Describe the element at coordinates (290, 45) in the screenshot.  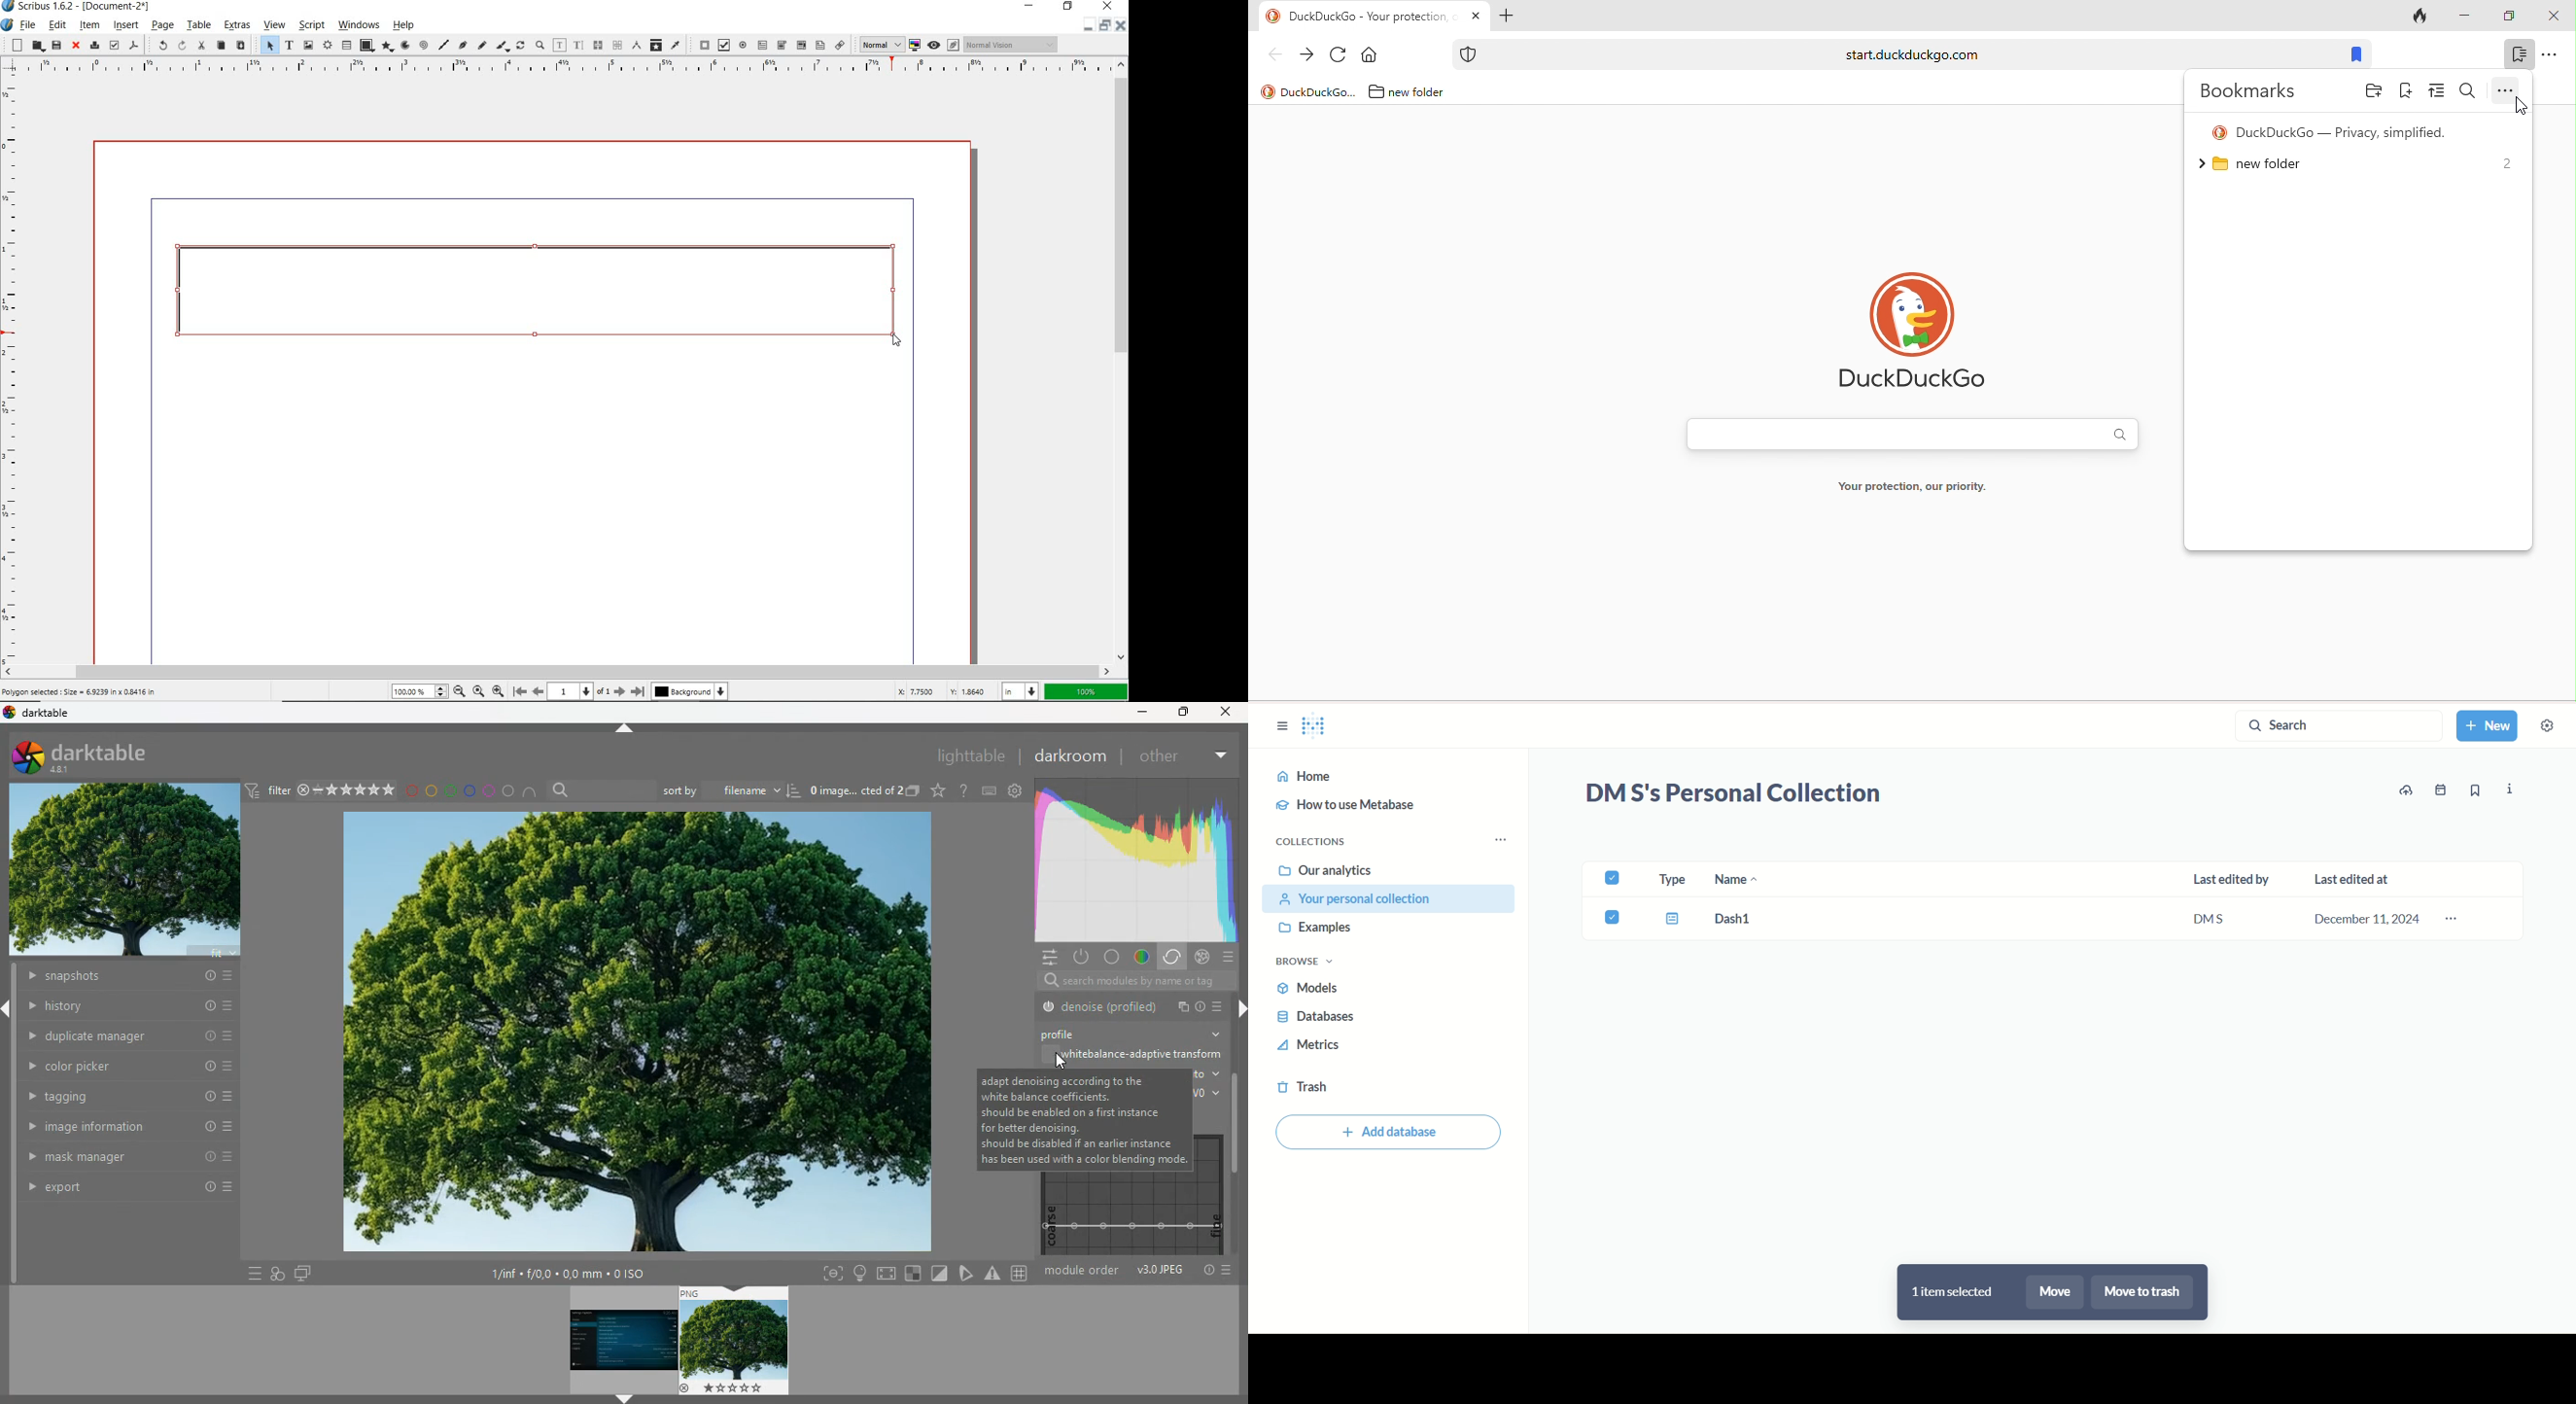
I see `text frame` at that location.